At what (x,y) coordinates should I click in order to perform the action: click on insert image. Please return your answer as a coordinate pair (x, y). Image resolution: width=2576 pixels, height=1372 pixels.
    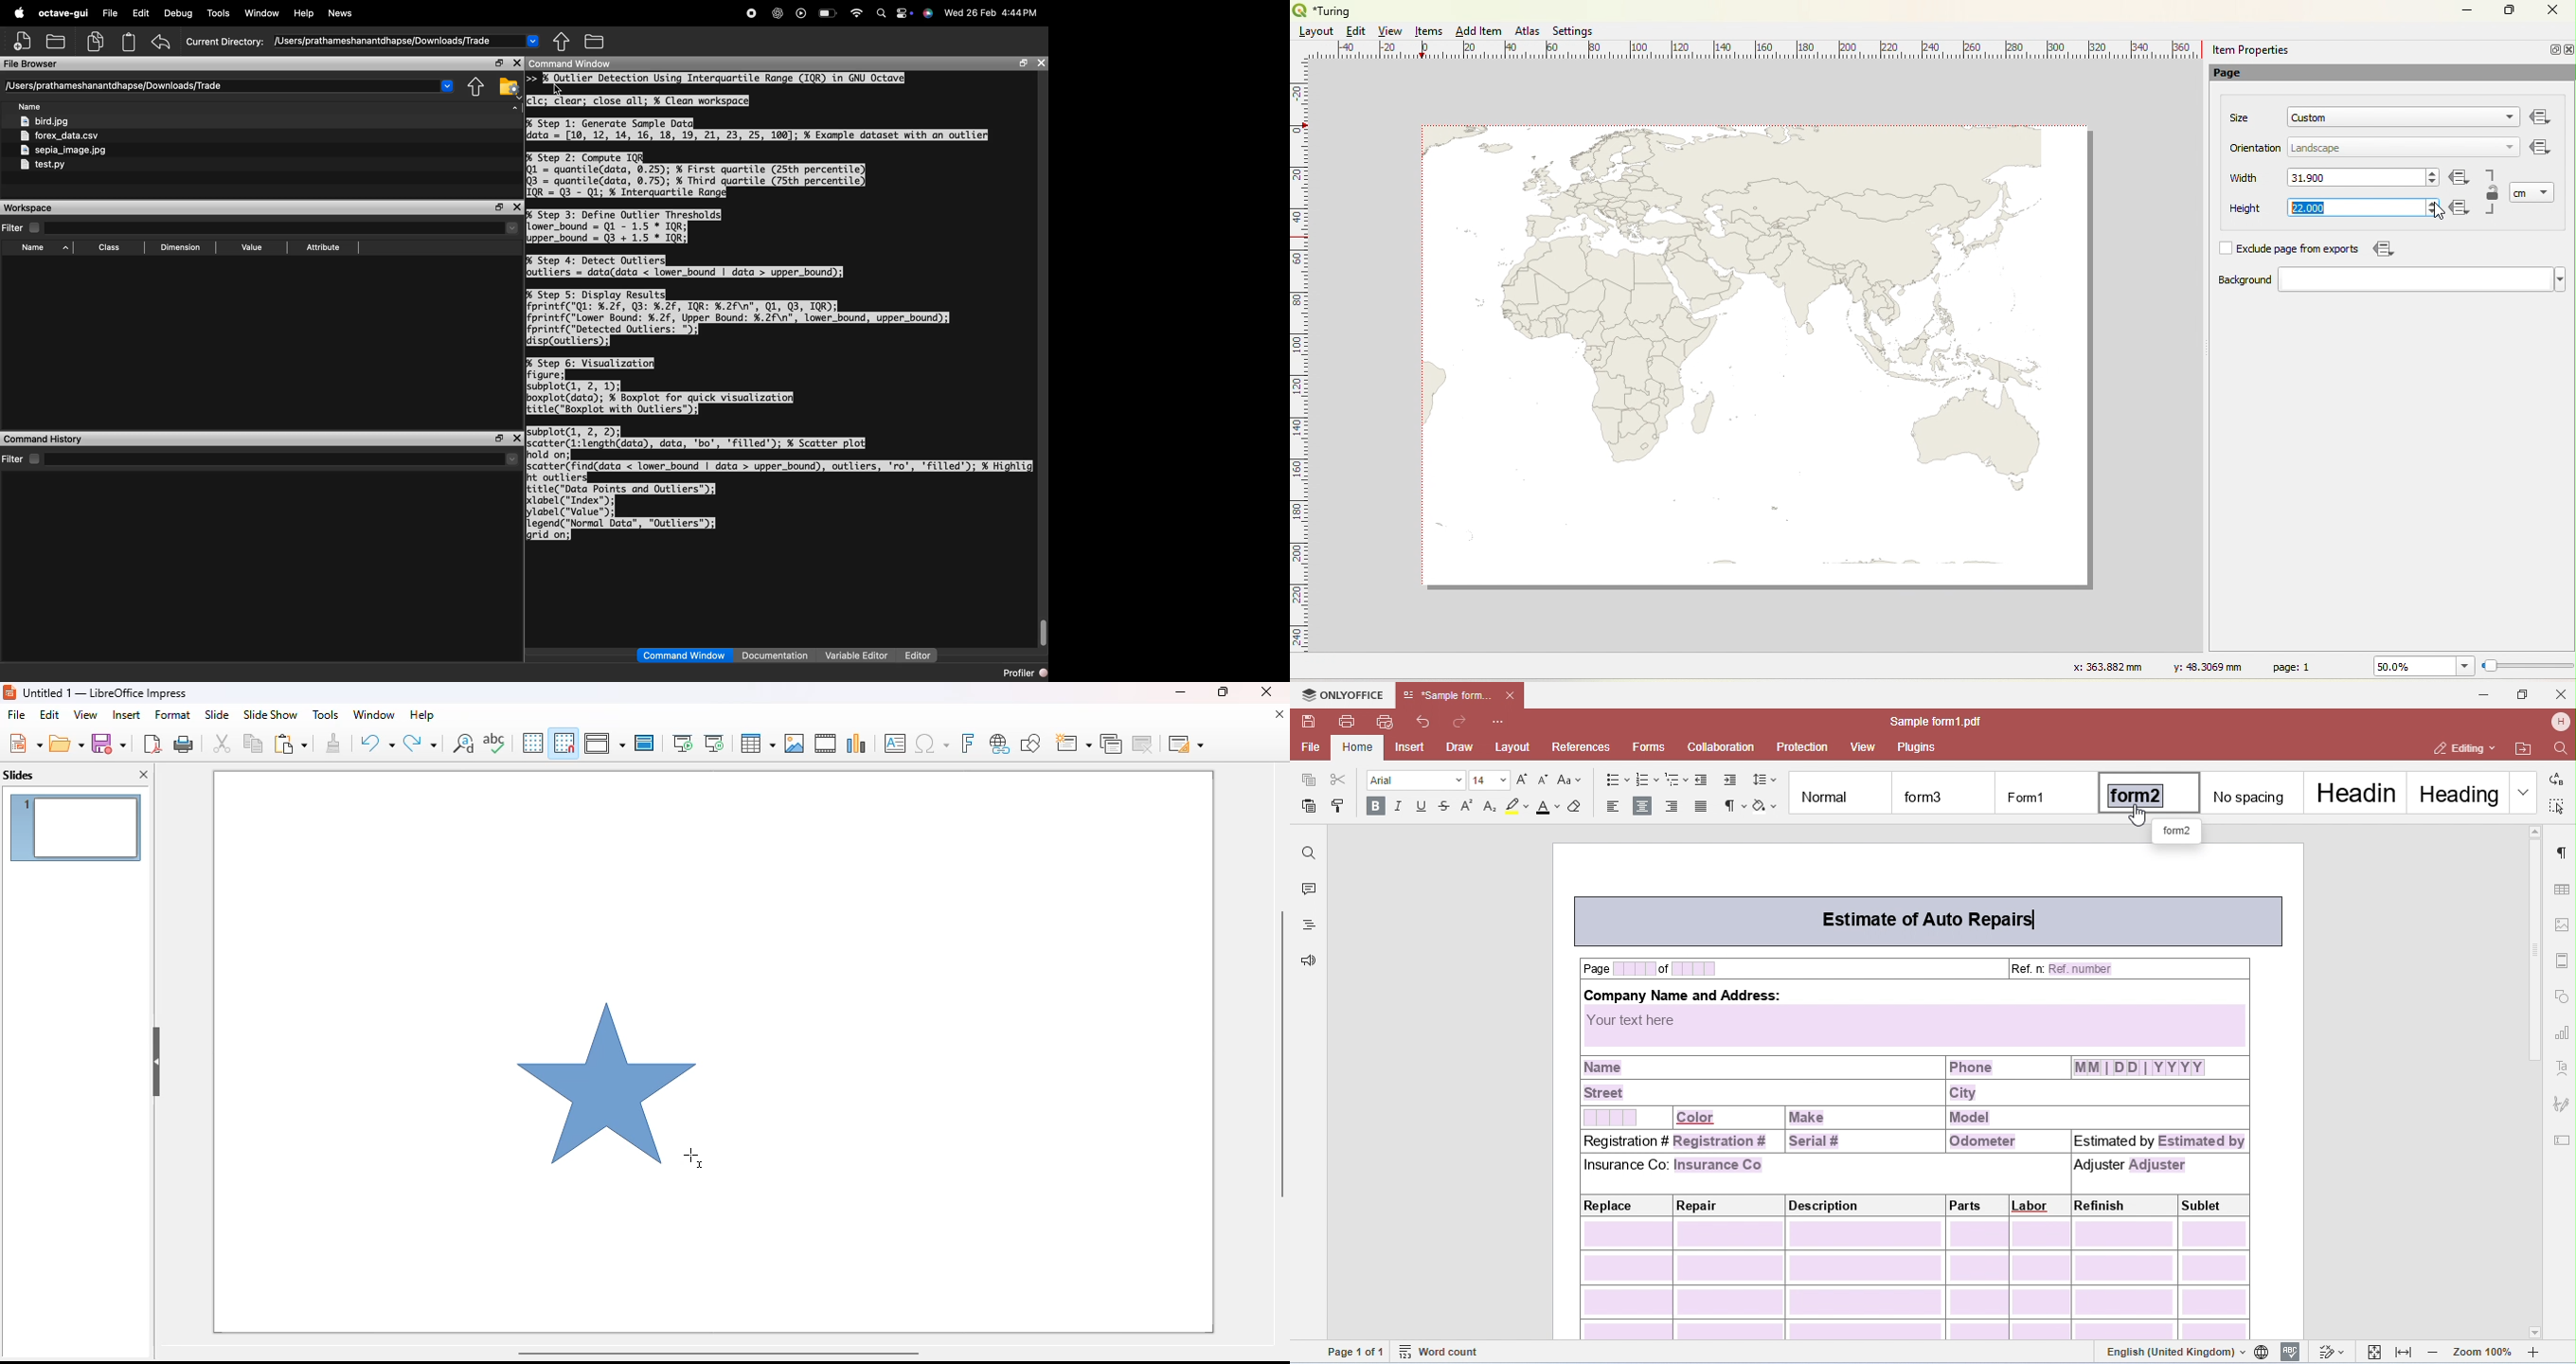
    Looking at the image, I should click on (794, 743).